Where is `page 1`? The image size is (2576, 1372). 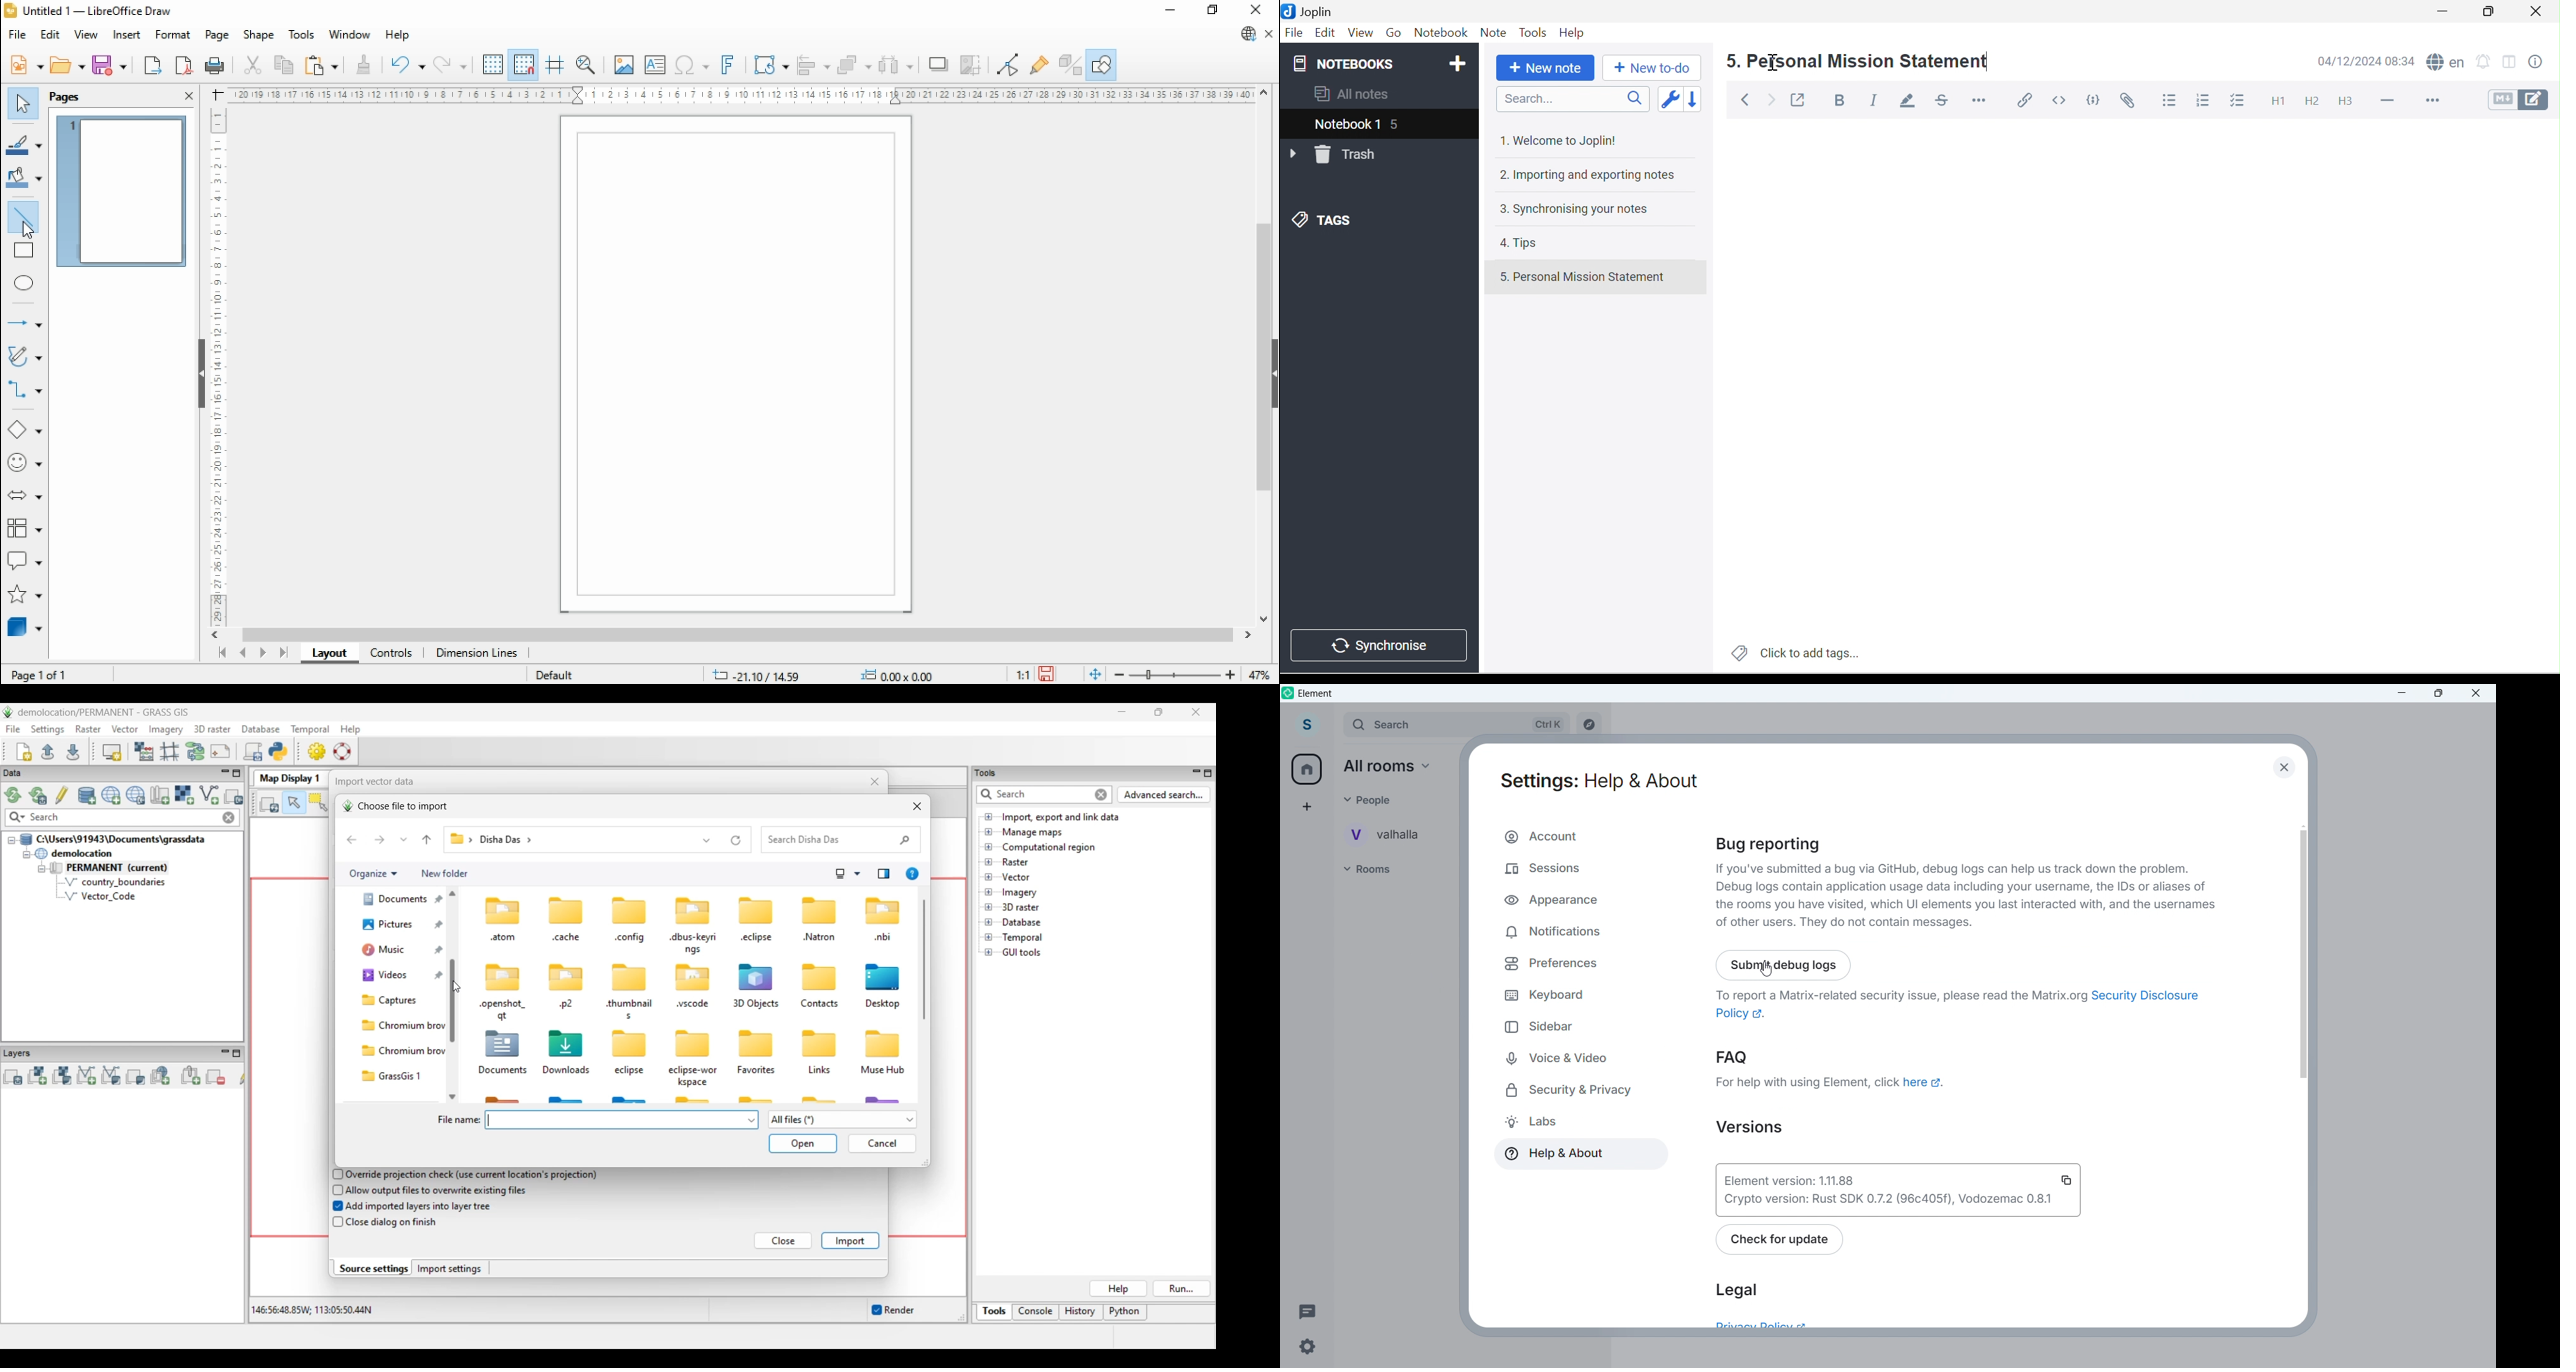 page 1 is located at coordinates (122, 191).